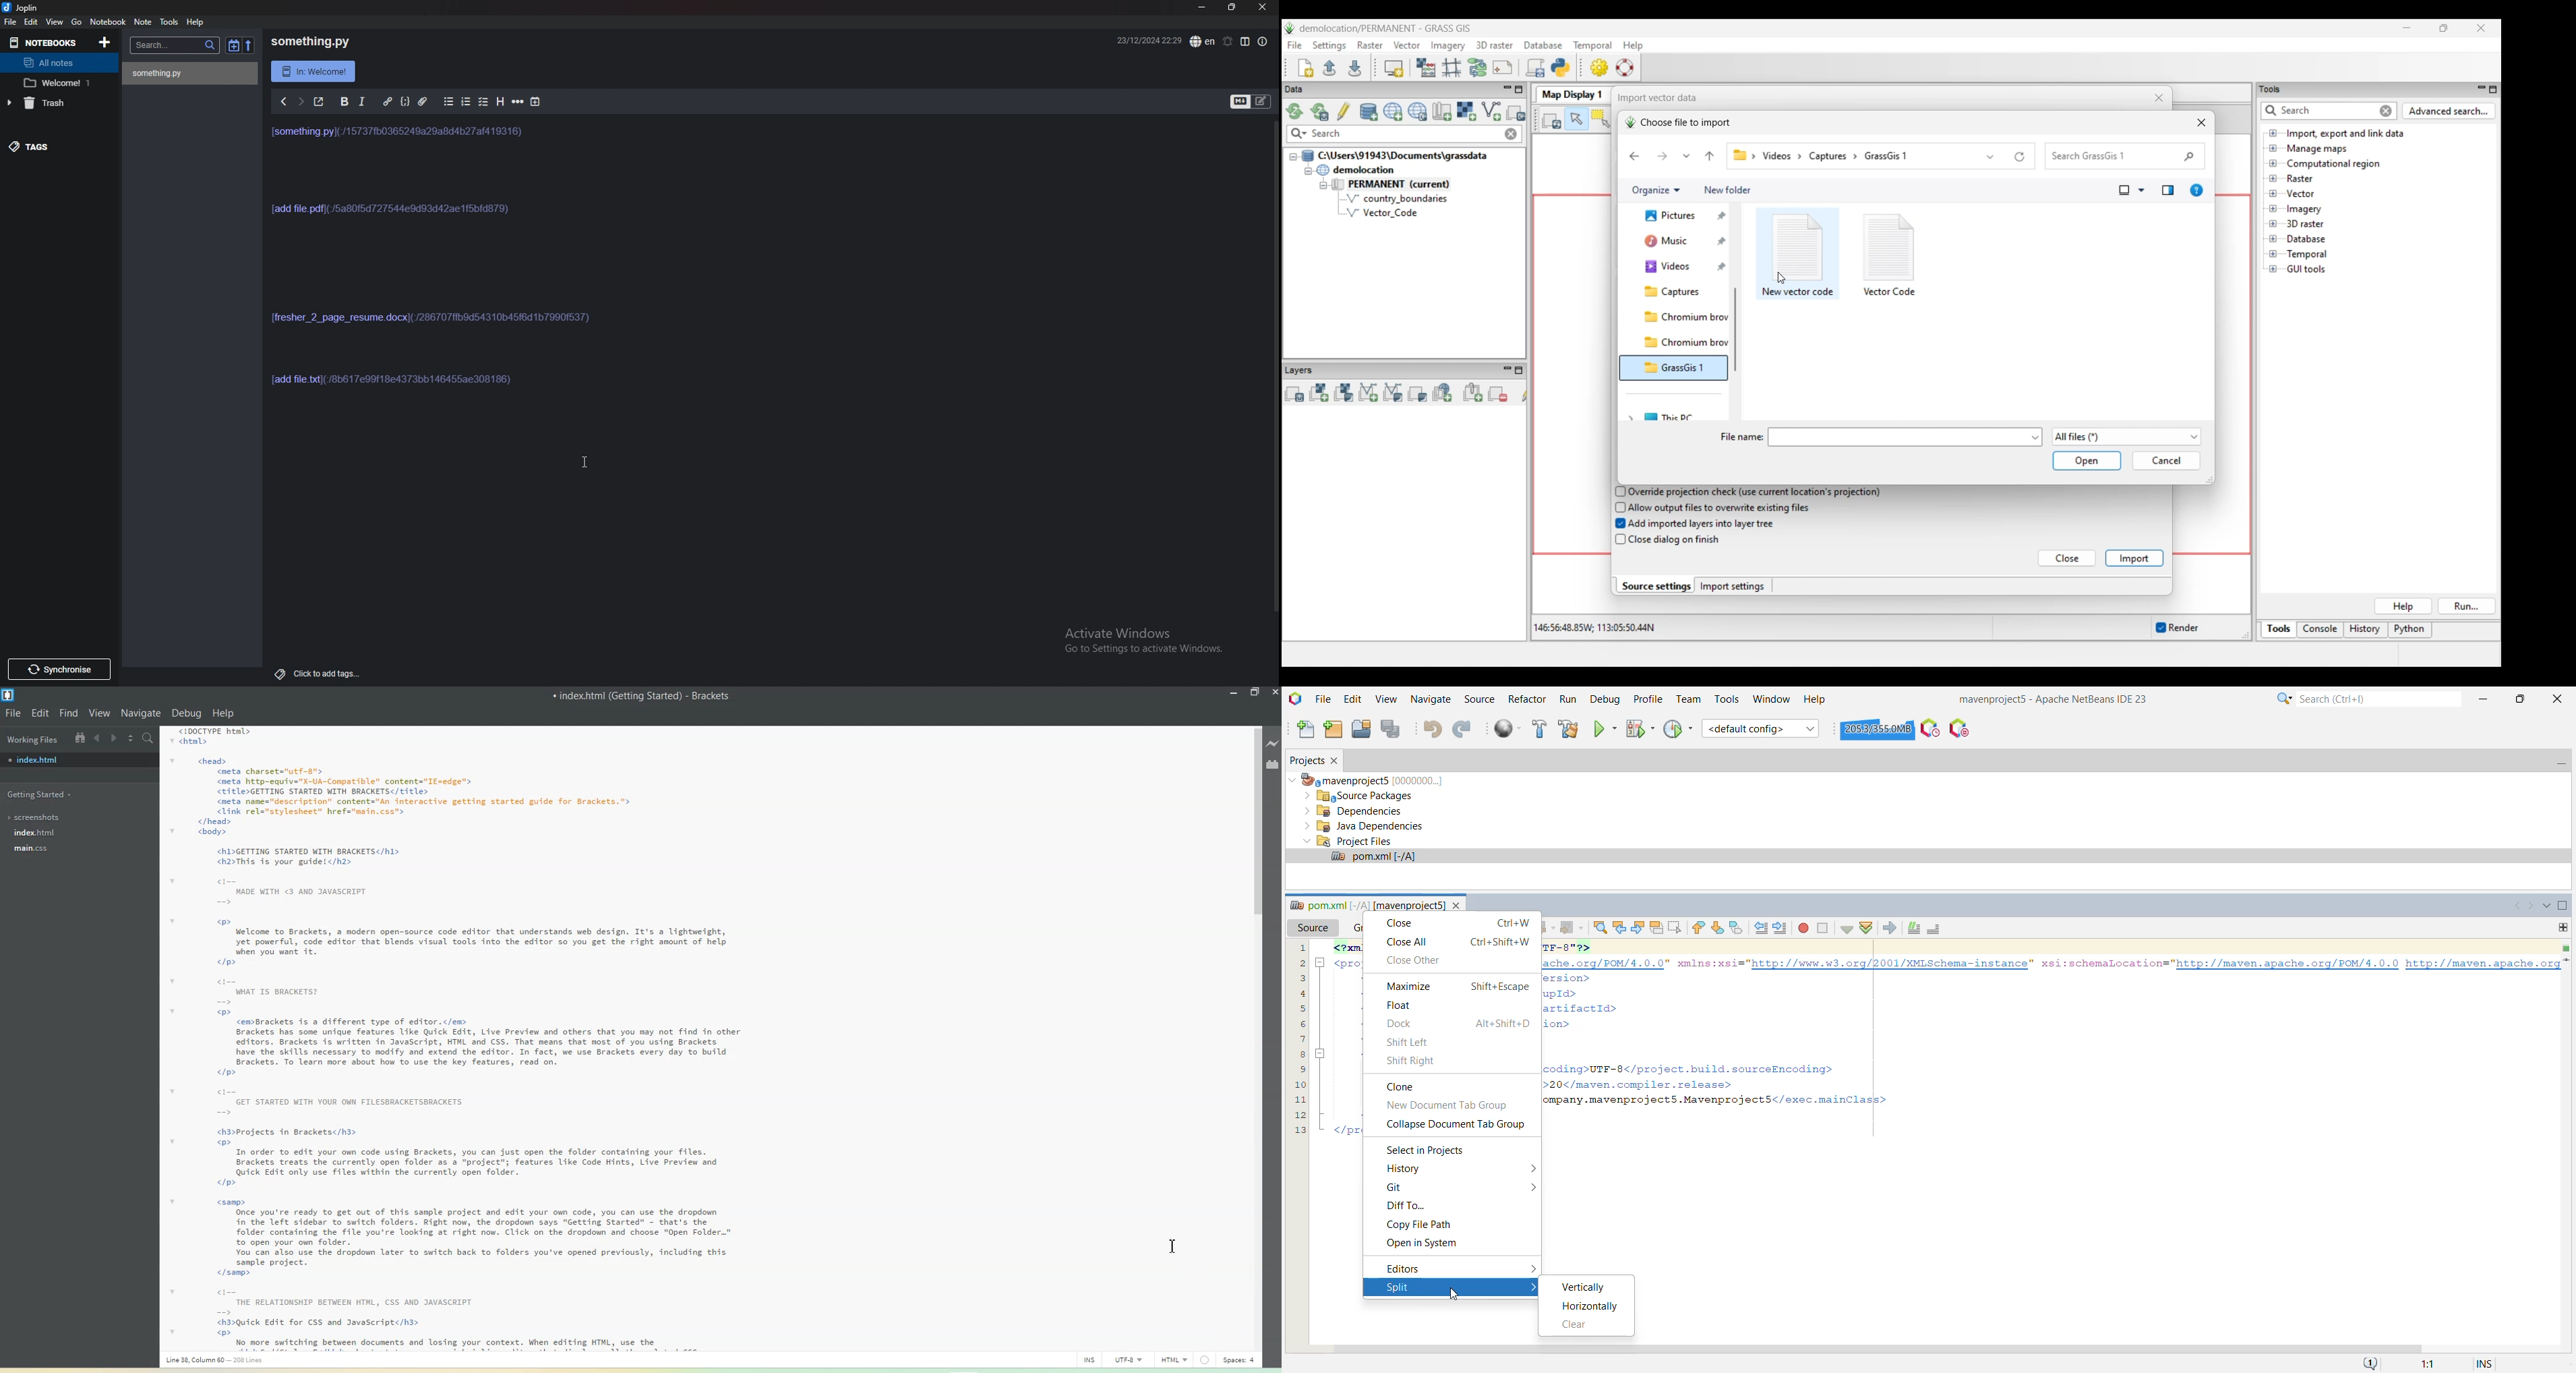 This screenshot has height=1400, width=2576. I want to click on Source, so click(1478, 699).